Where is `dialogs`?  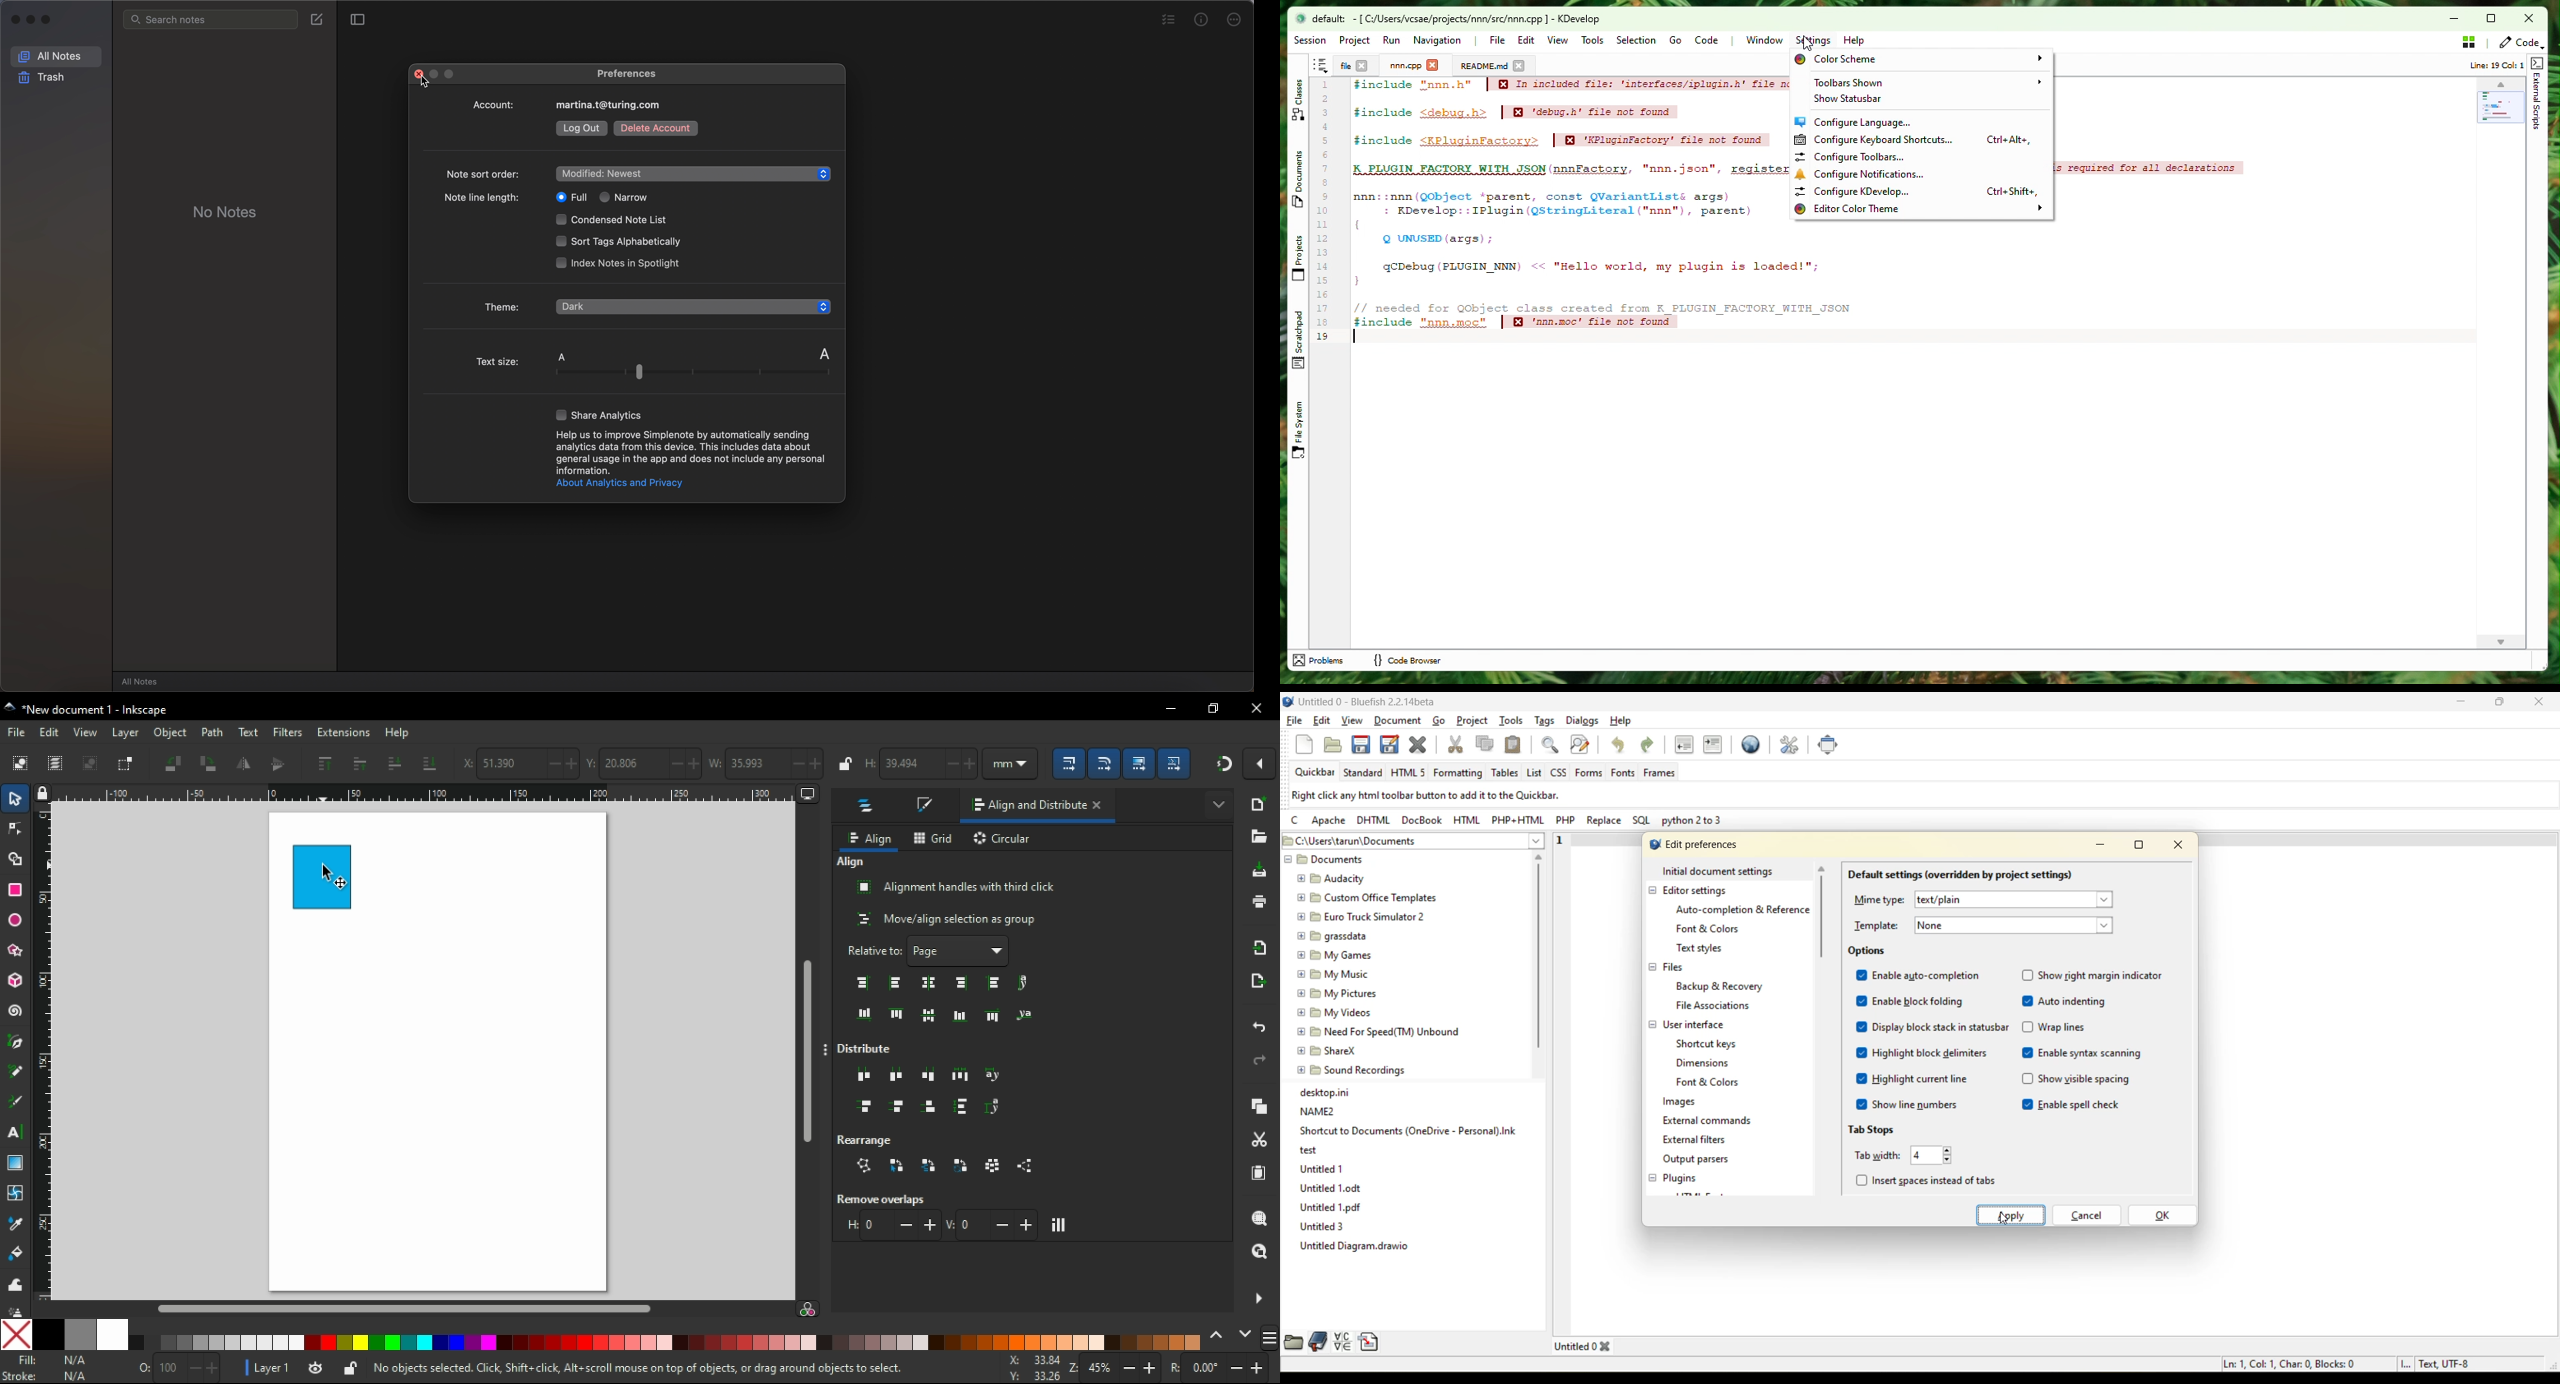
dialogs is located at coordinates (1583, 720).